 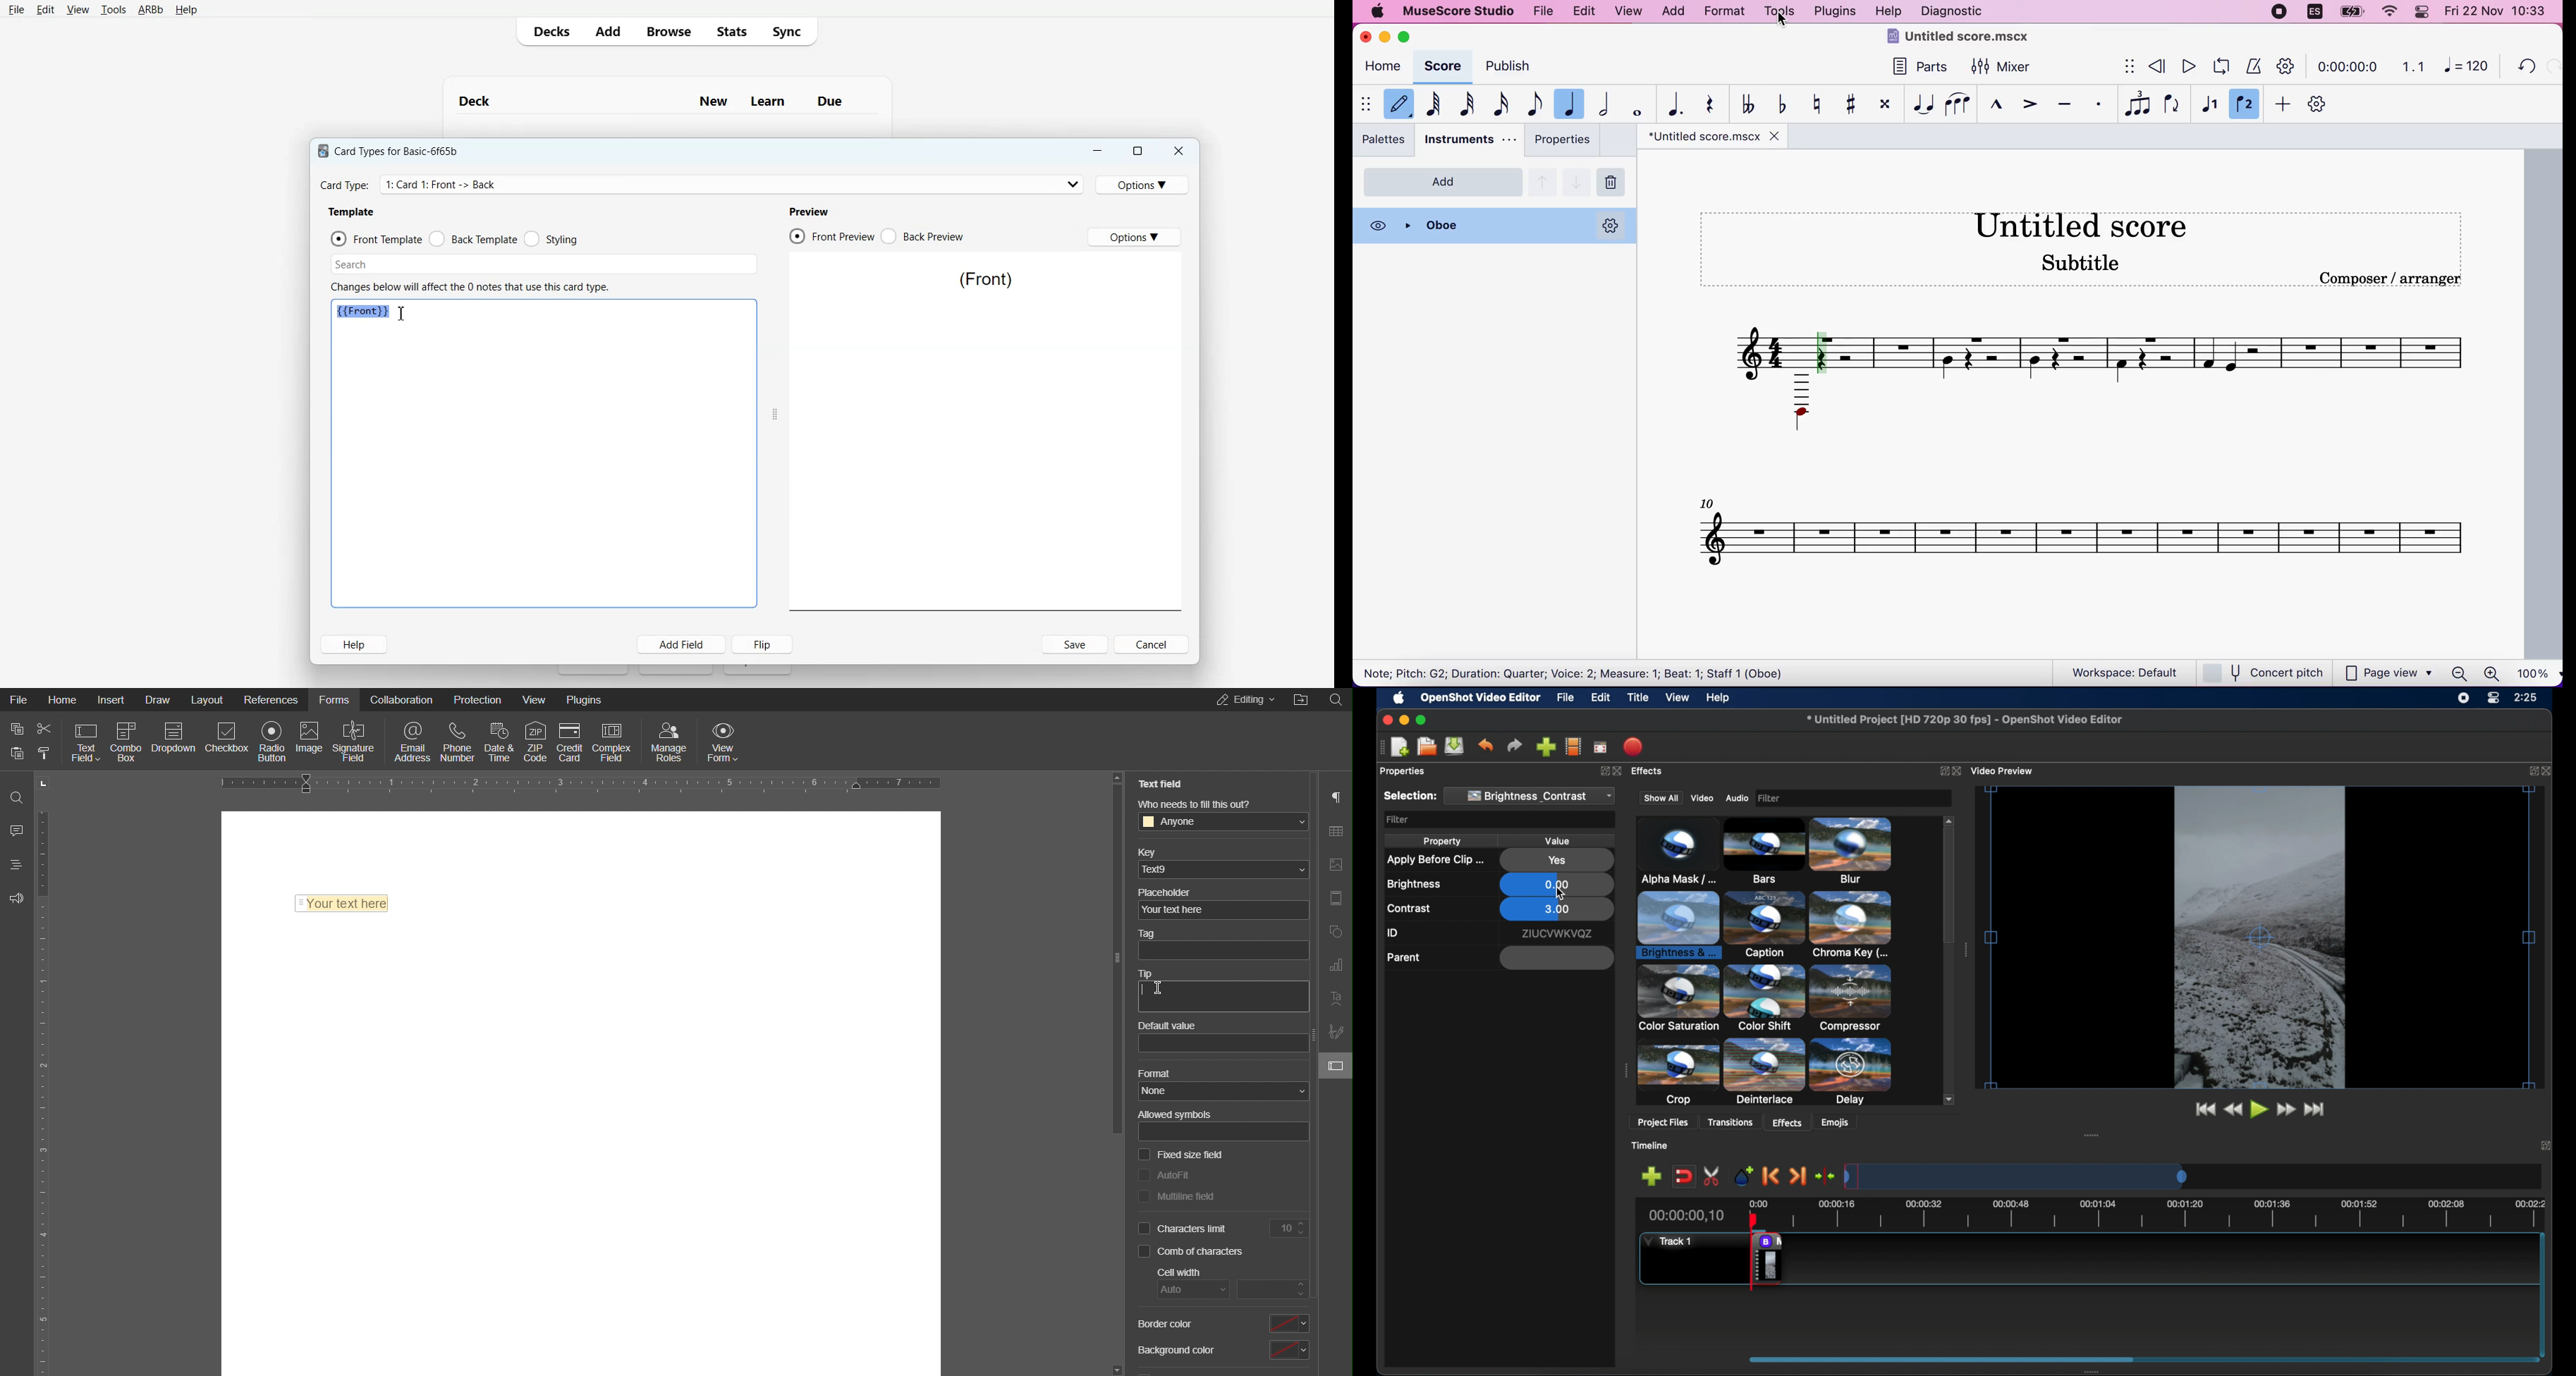 I want to click on , so click(x=1620, y=770).